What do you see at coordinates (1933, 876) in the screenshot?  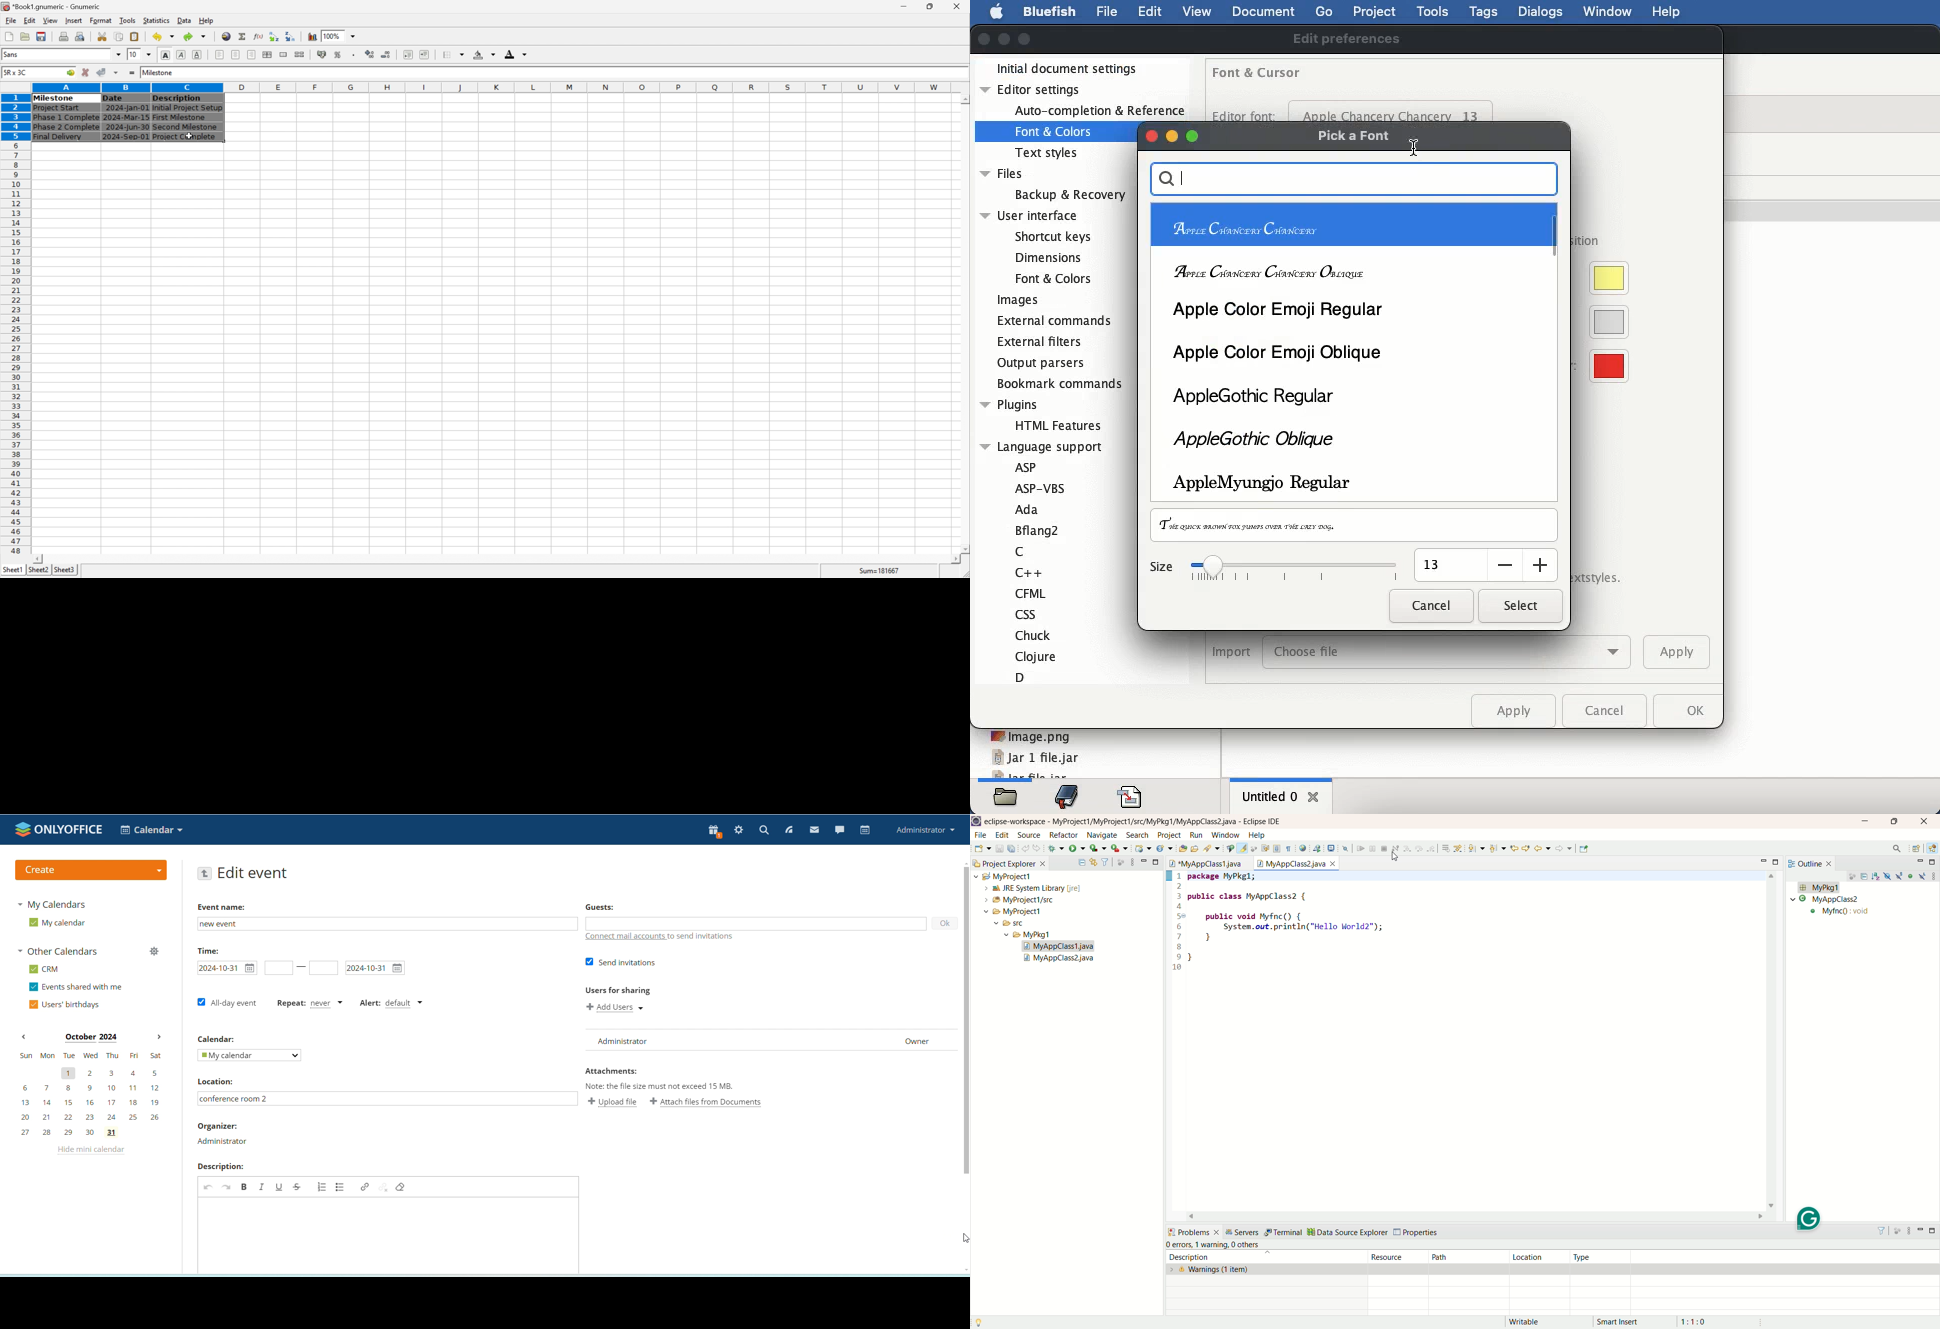 I see `view menu` at bounding box center [1933, 876].